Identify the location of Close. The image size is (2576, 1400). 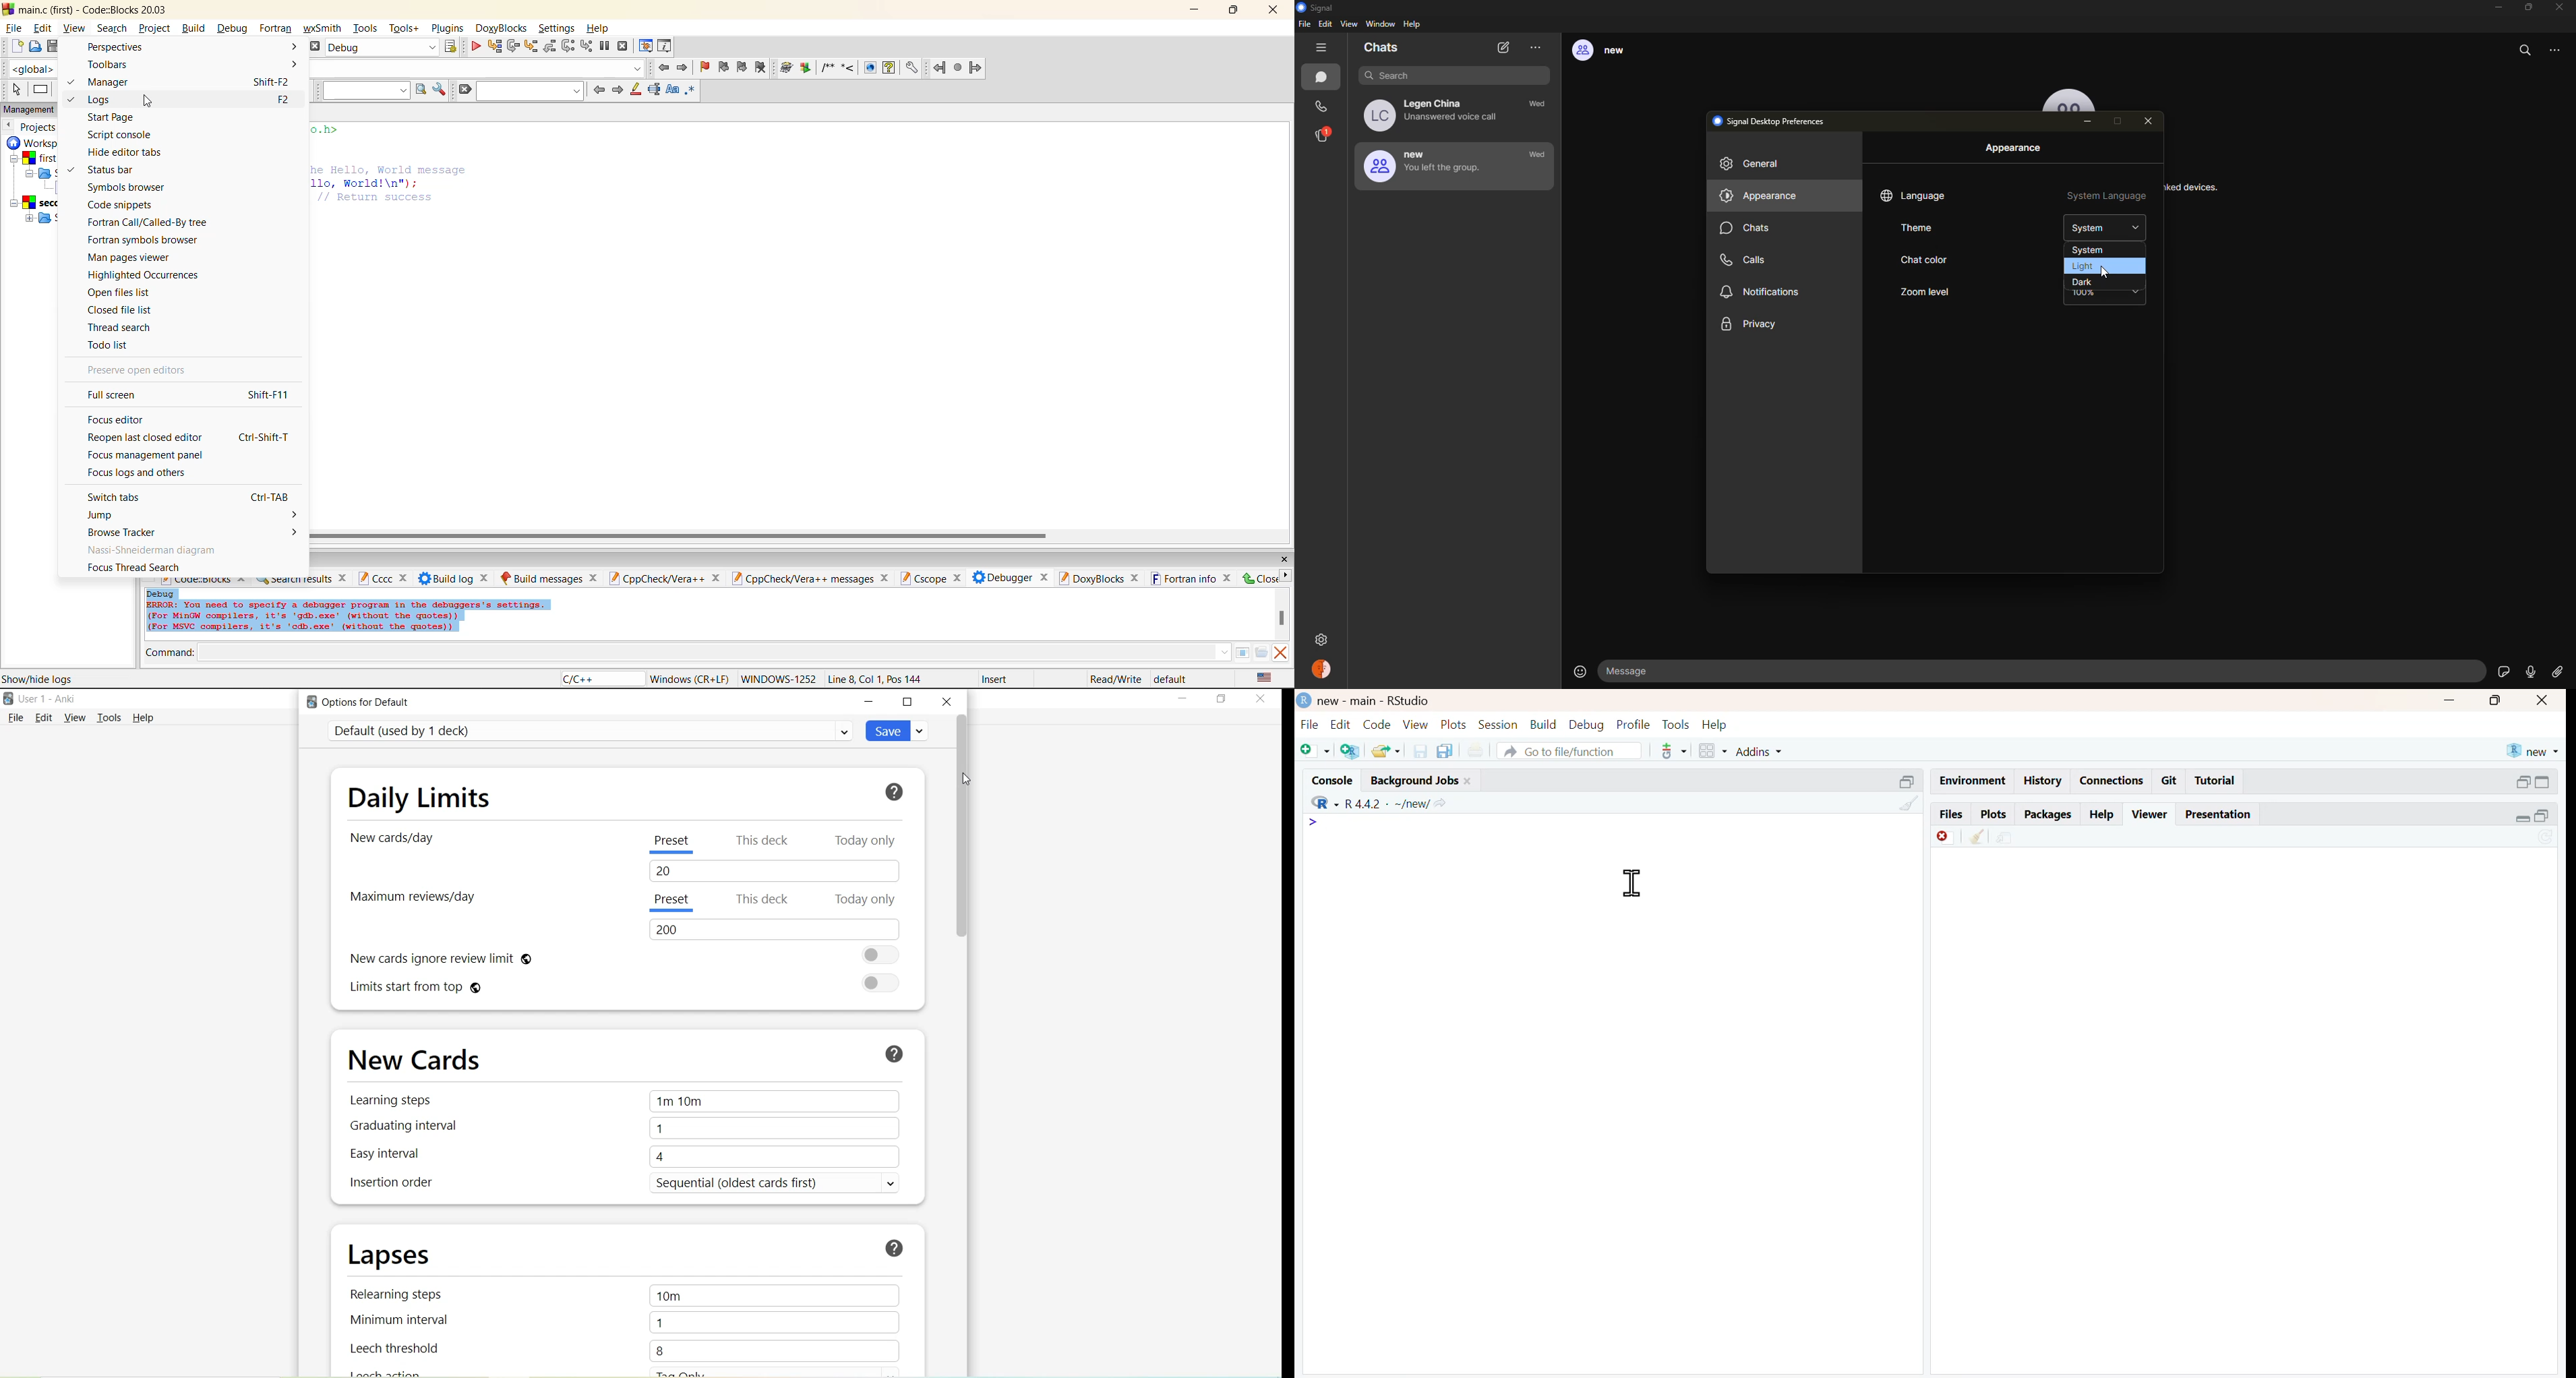
(1259, 701).